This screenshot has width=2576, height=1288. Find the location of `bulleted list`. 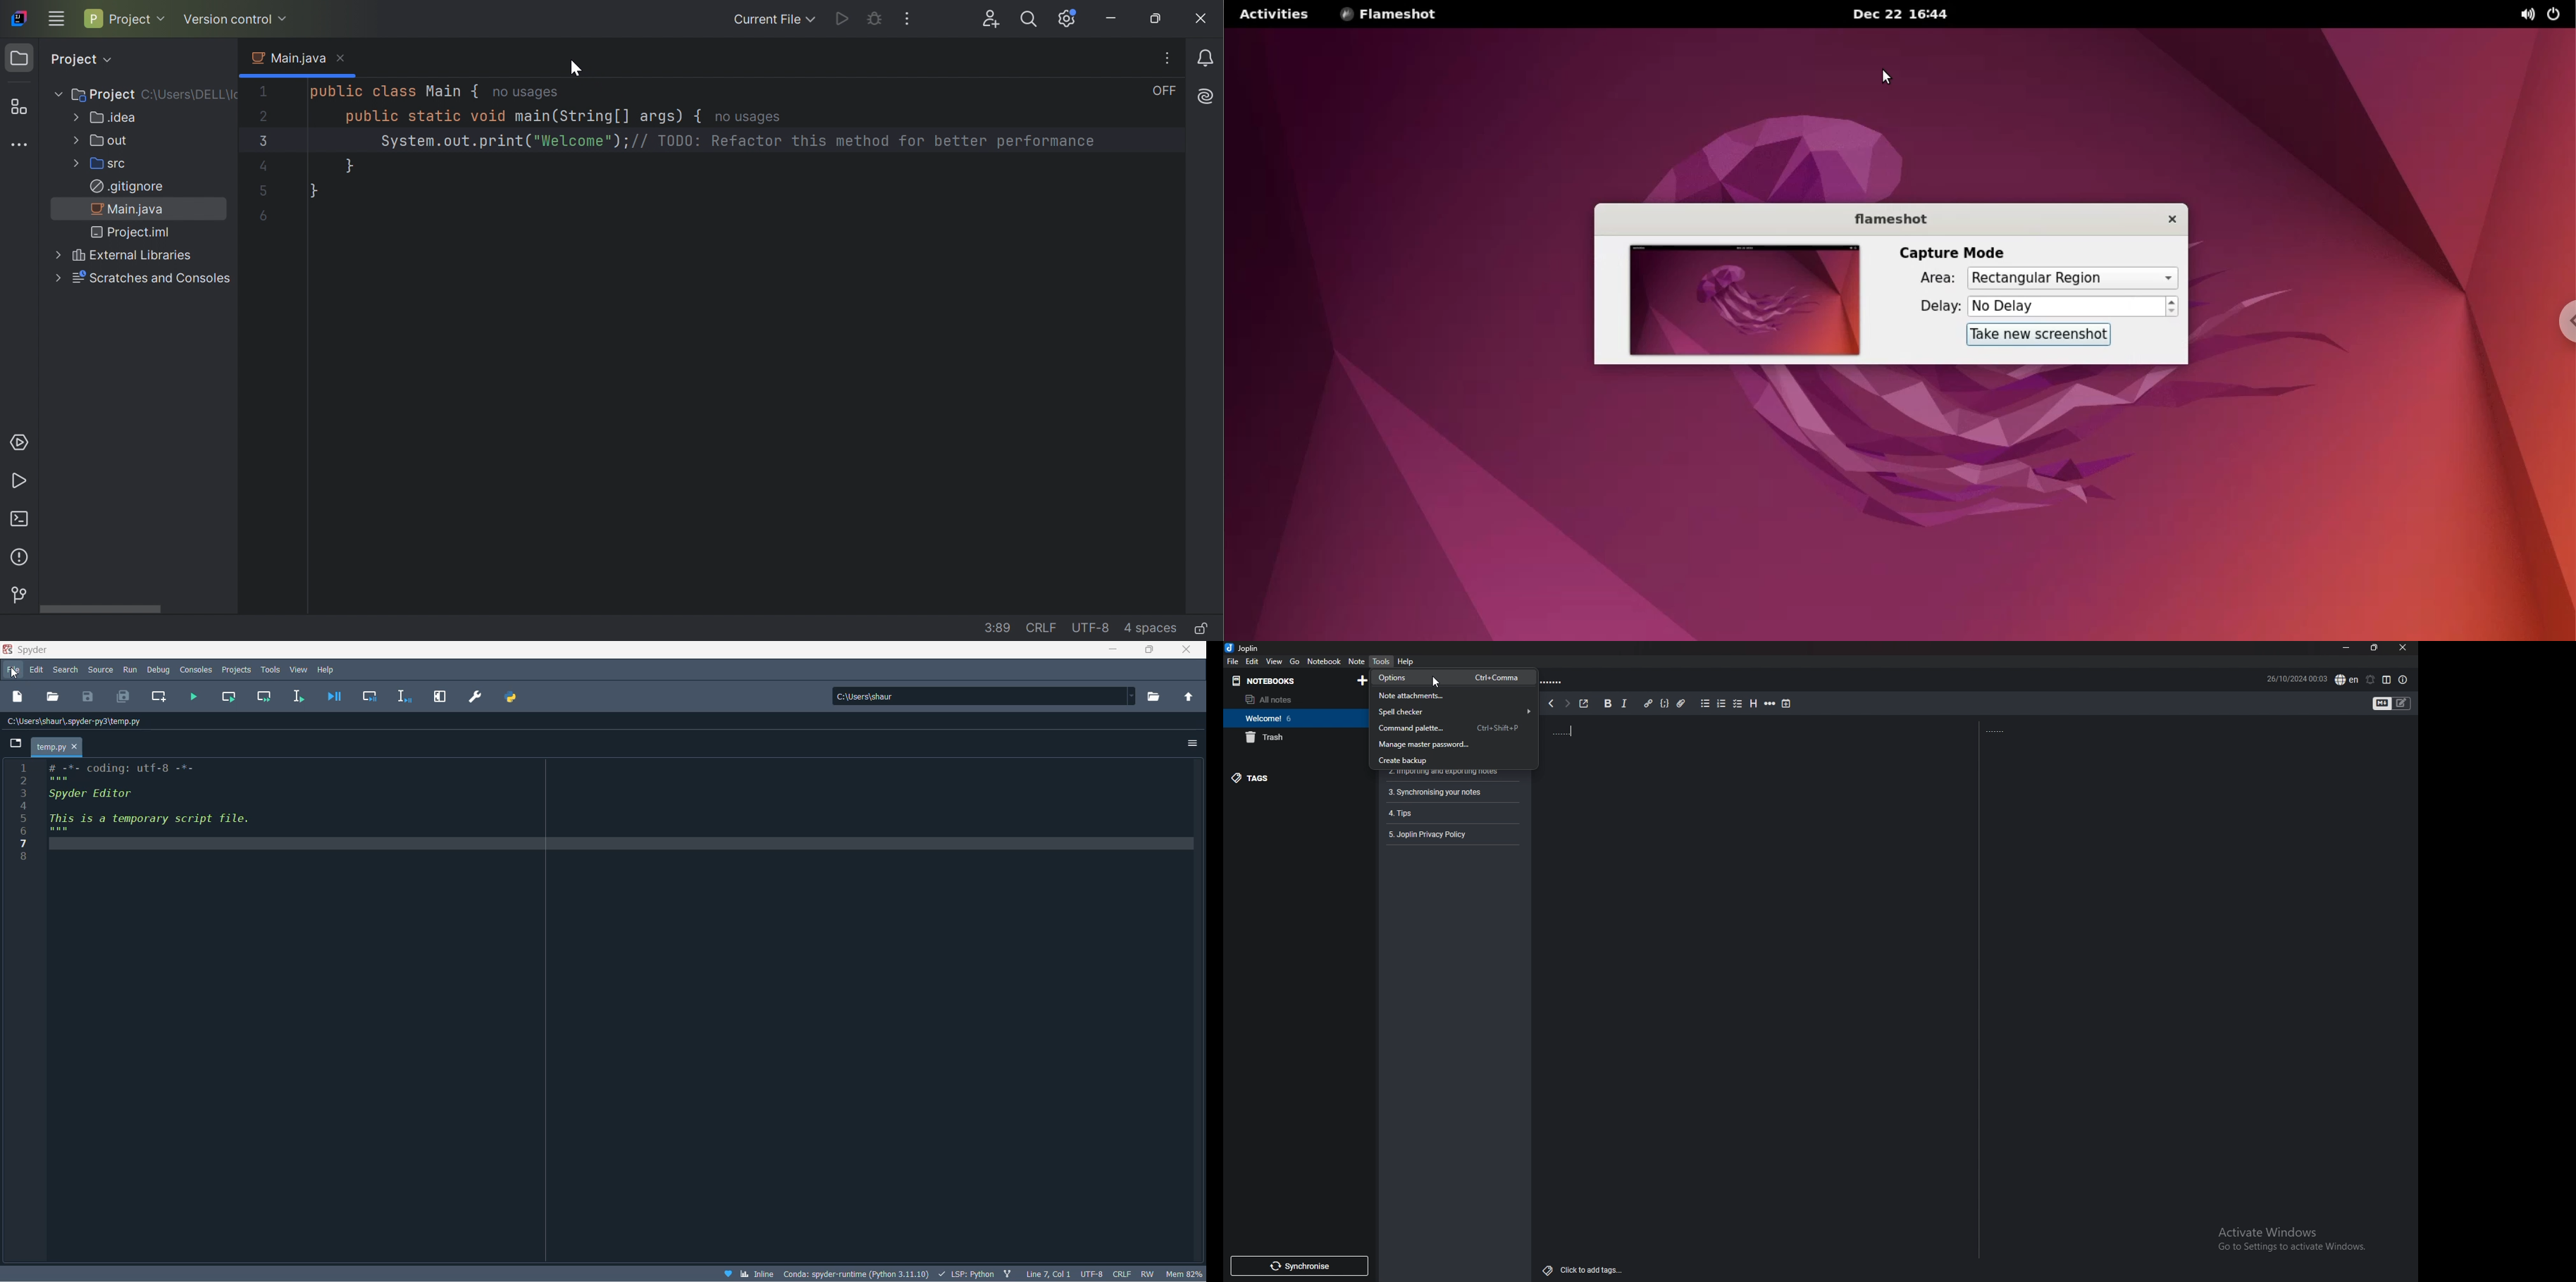

bulleted list is located at coordinates (1706, 703).